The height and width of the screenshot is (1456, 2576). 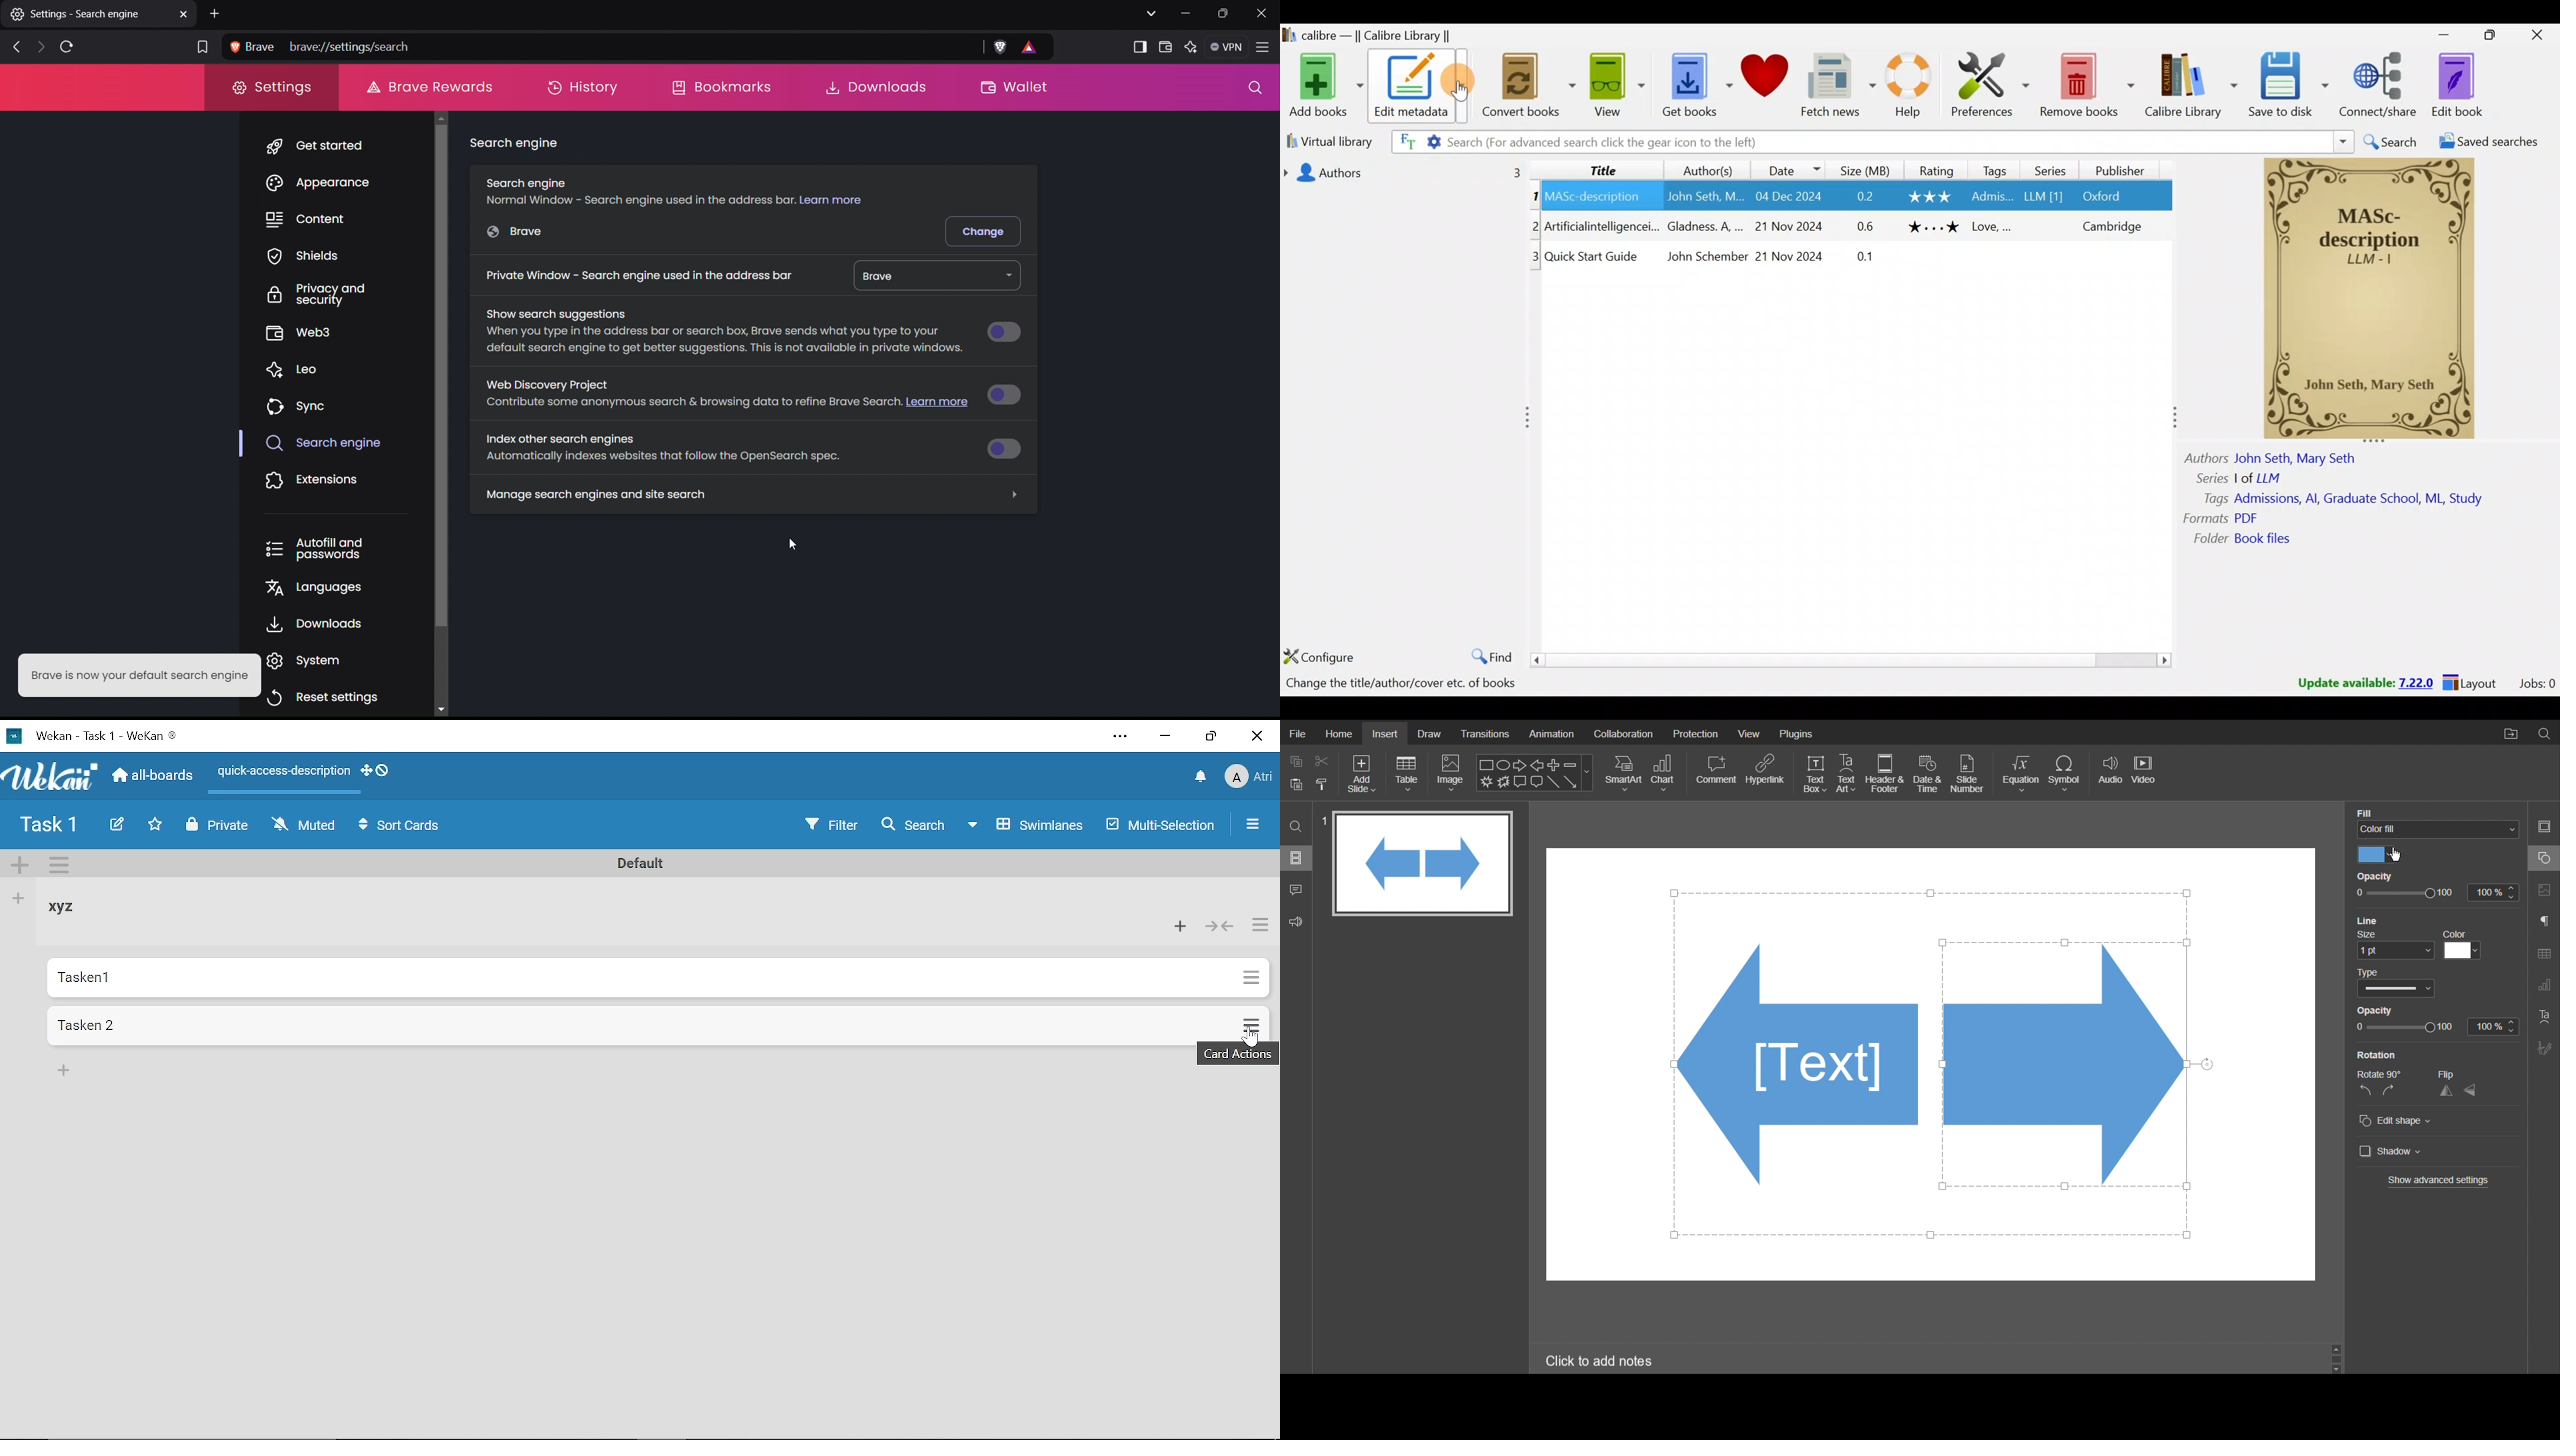 I want to click on Minimise, so click(x=2445, y=36).